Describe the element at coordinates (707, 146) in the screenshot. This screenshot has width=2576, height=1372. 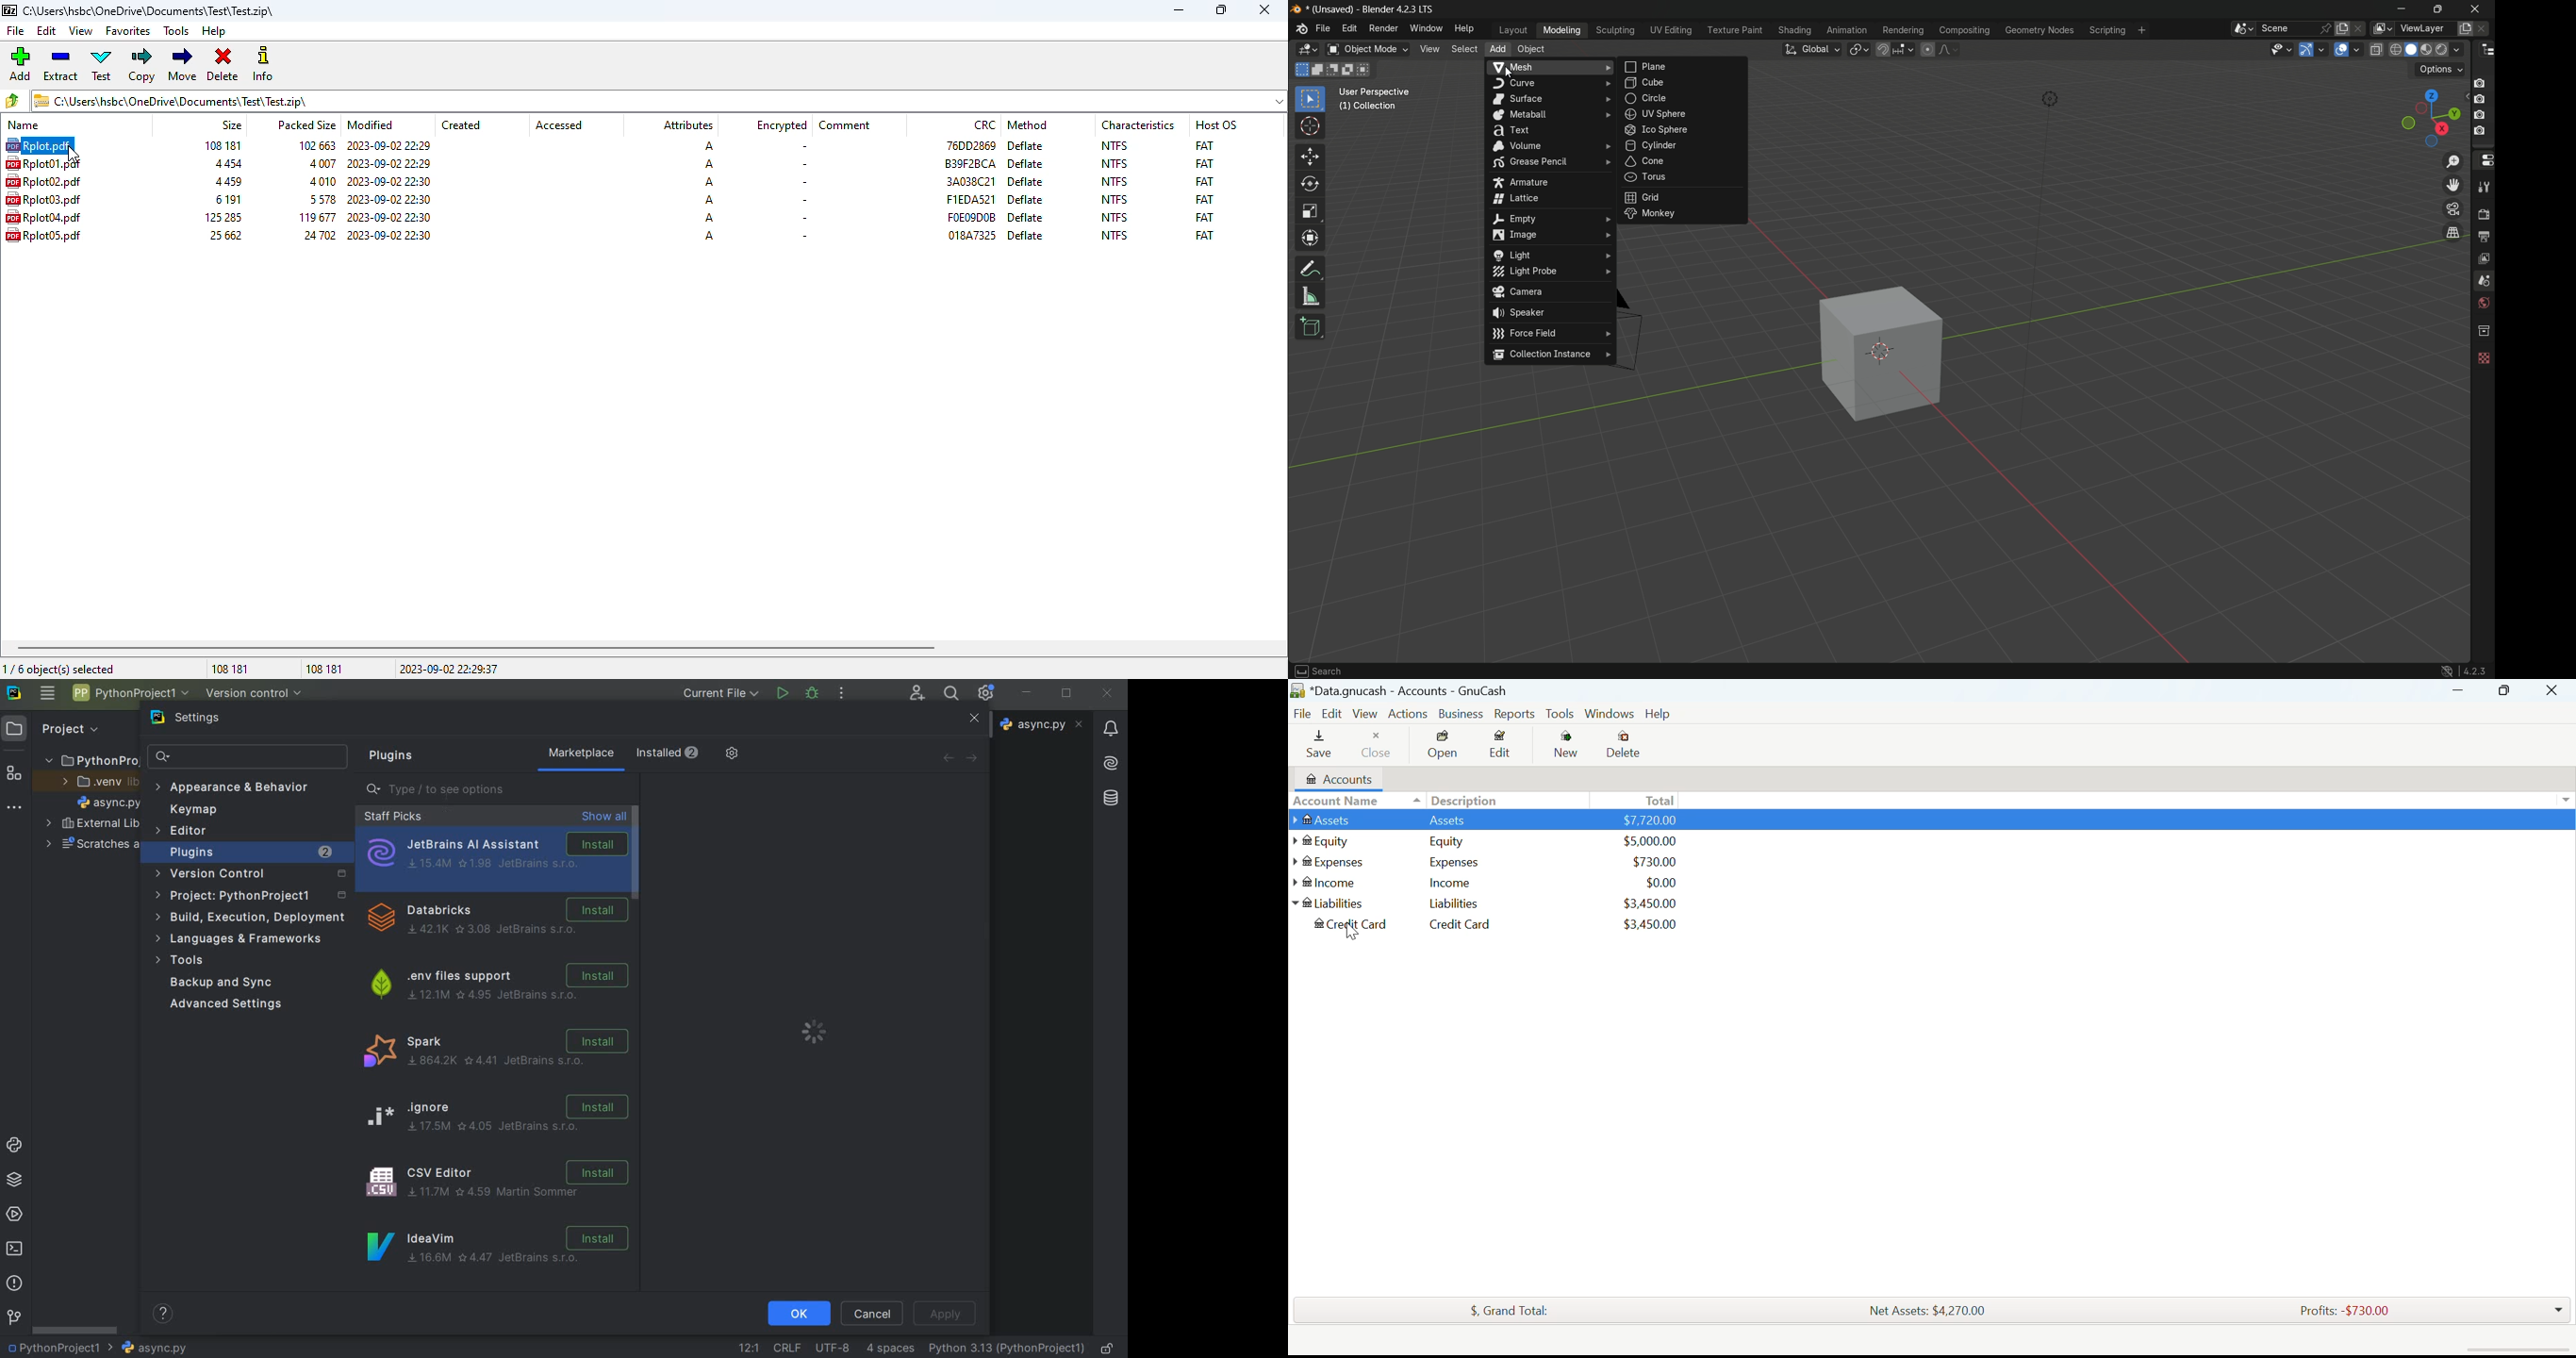
I see `A` at that location.